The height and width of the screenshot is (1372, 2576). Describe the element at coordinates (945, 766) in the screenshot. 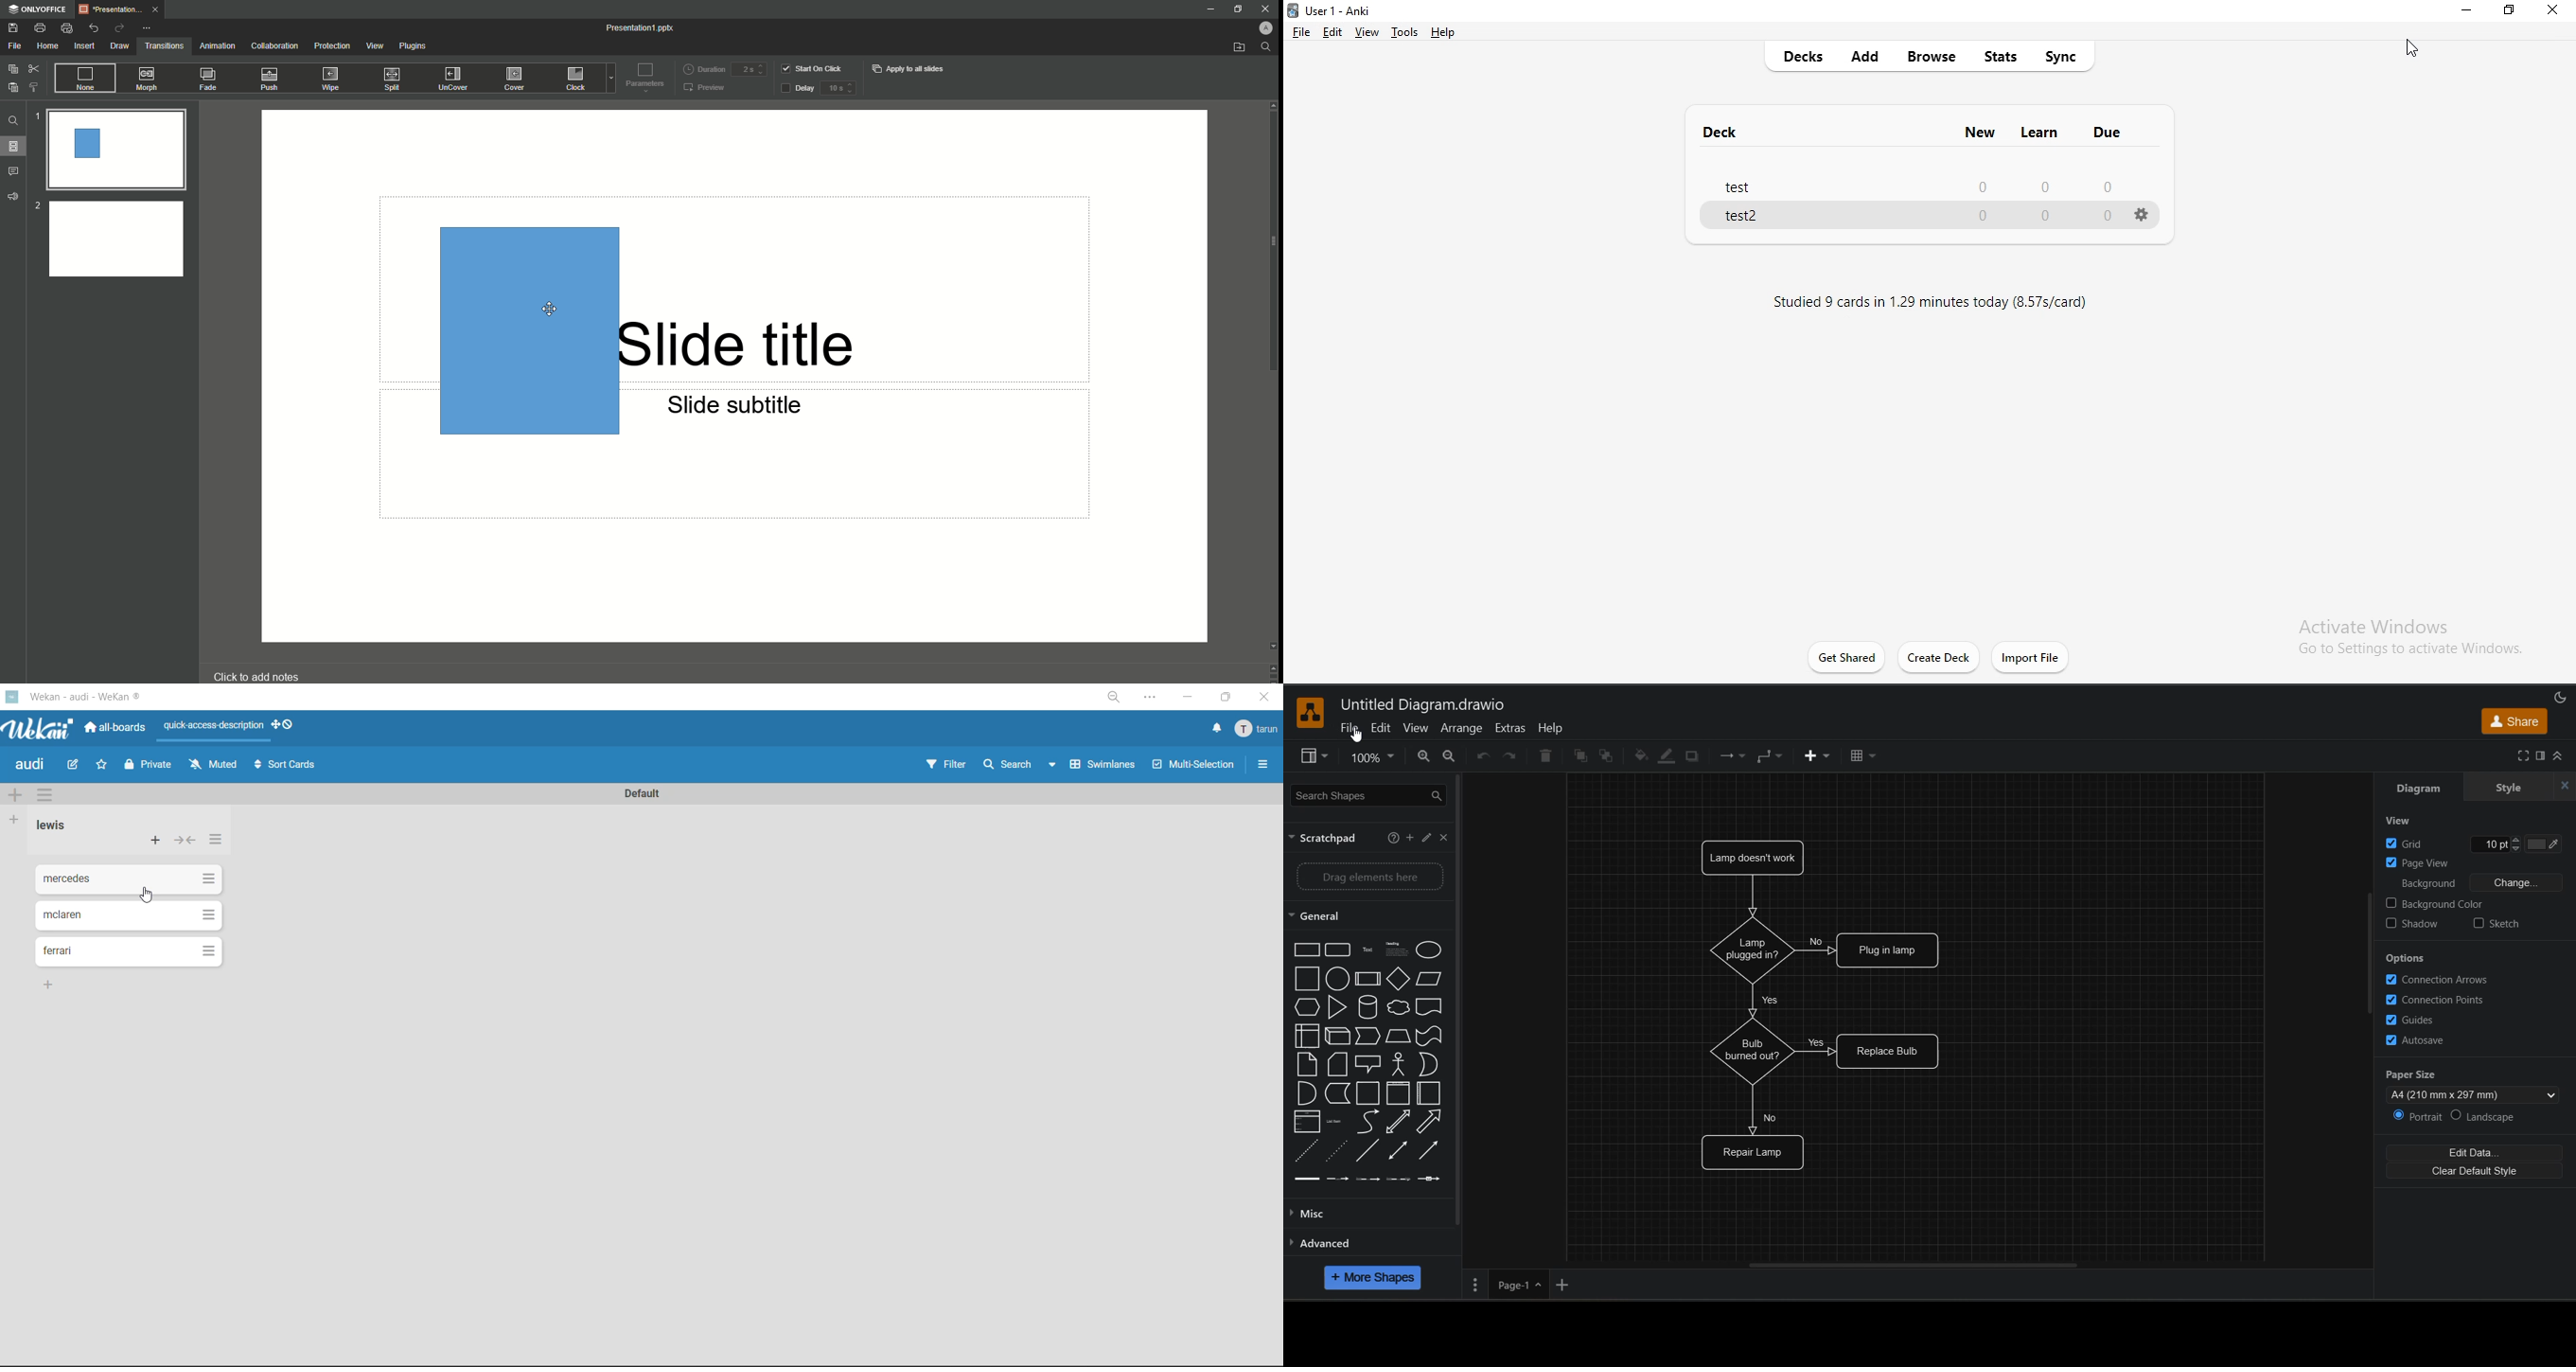

I see `filter` at that location.